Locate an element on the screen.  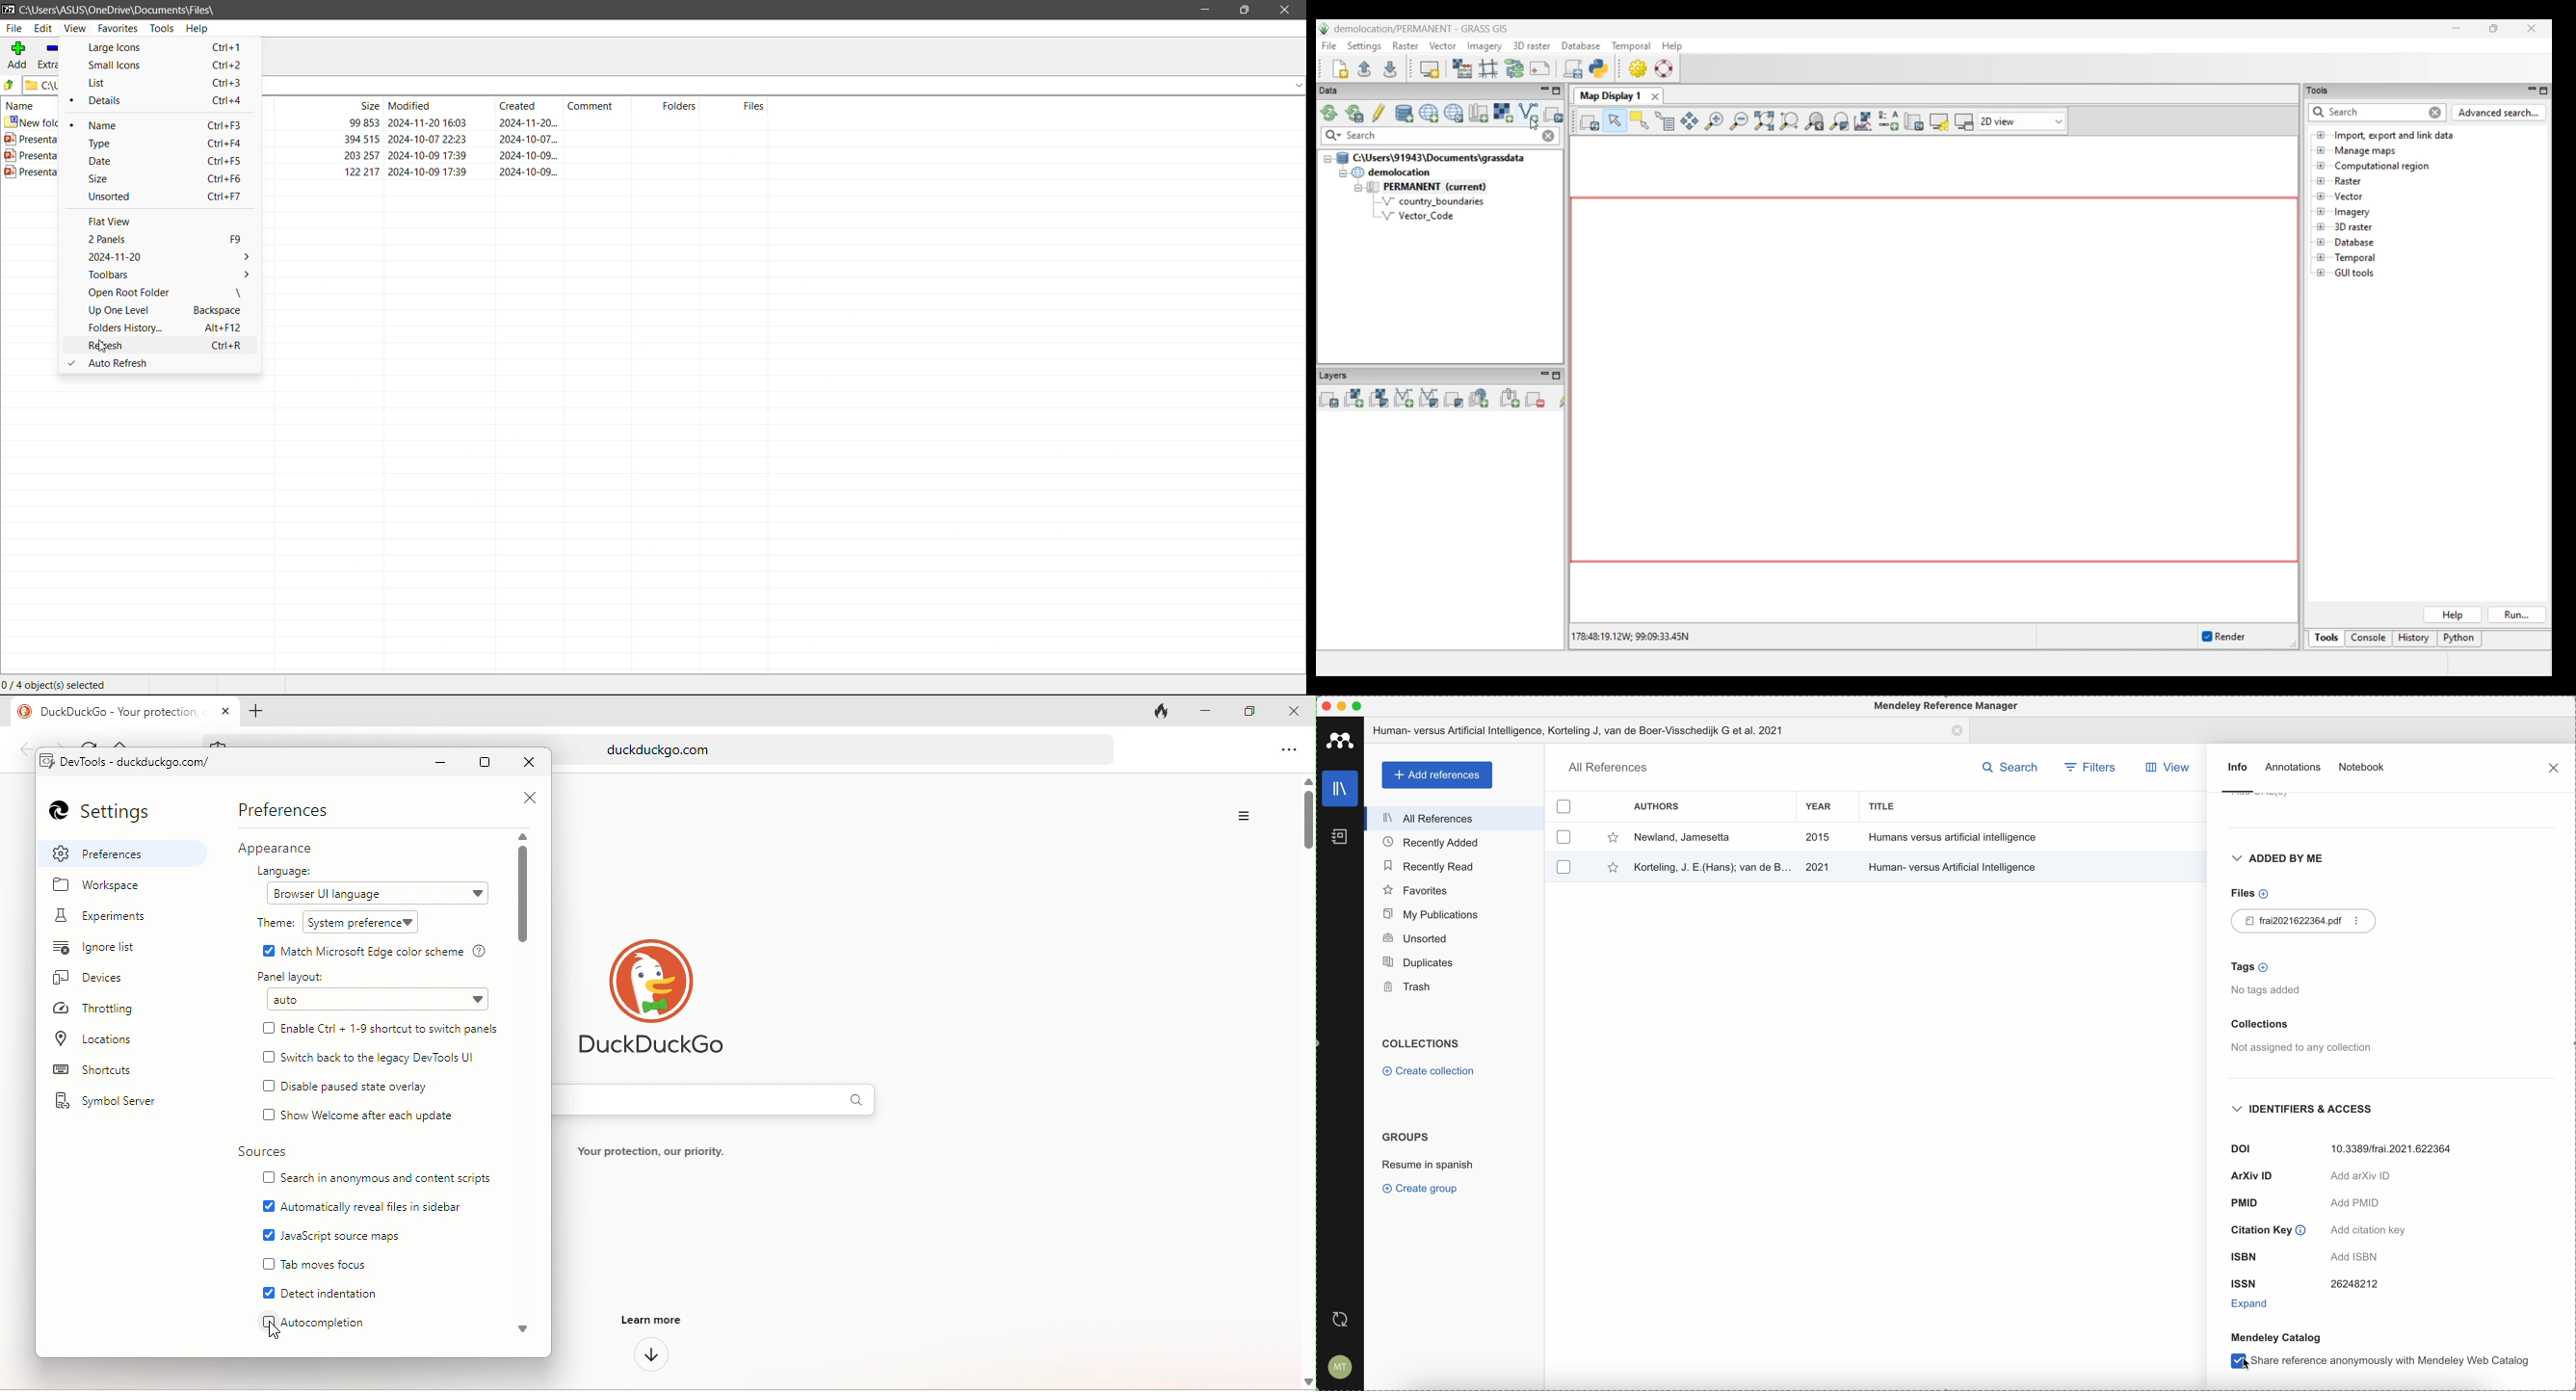
Favorites is located at coordinates (119, 29).